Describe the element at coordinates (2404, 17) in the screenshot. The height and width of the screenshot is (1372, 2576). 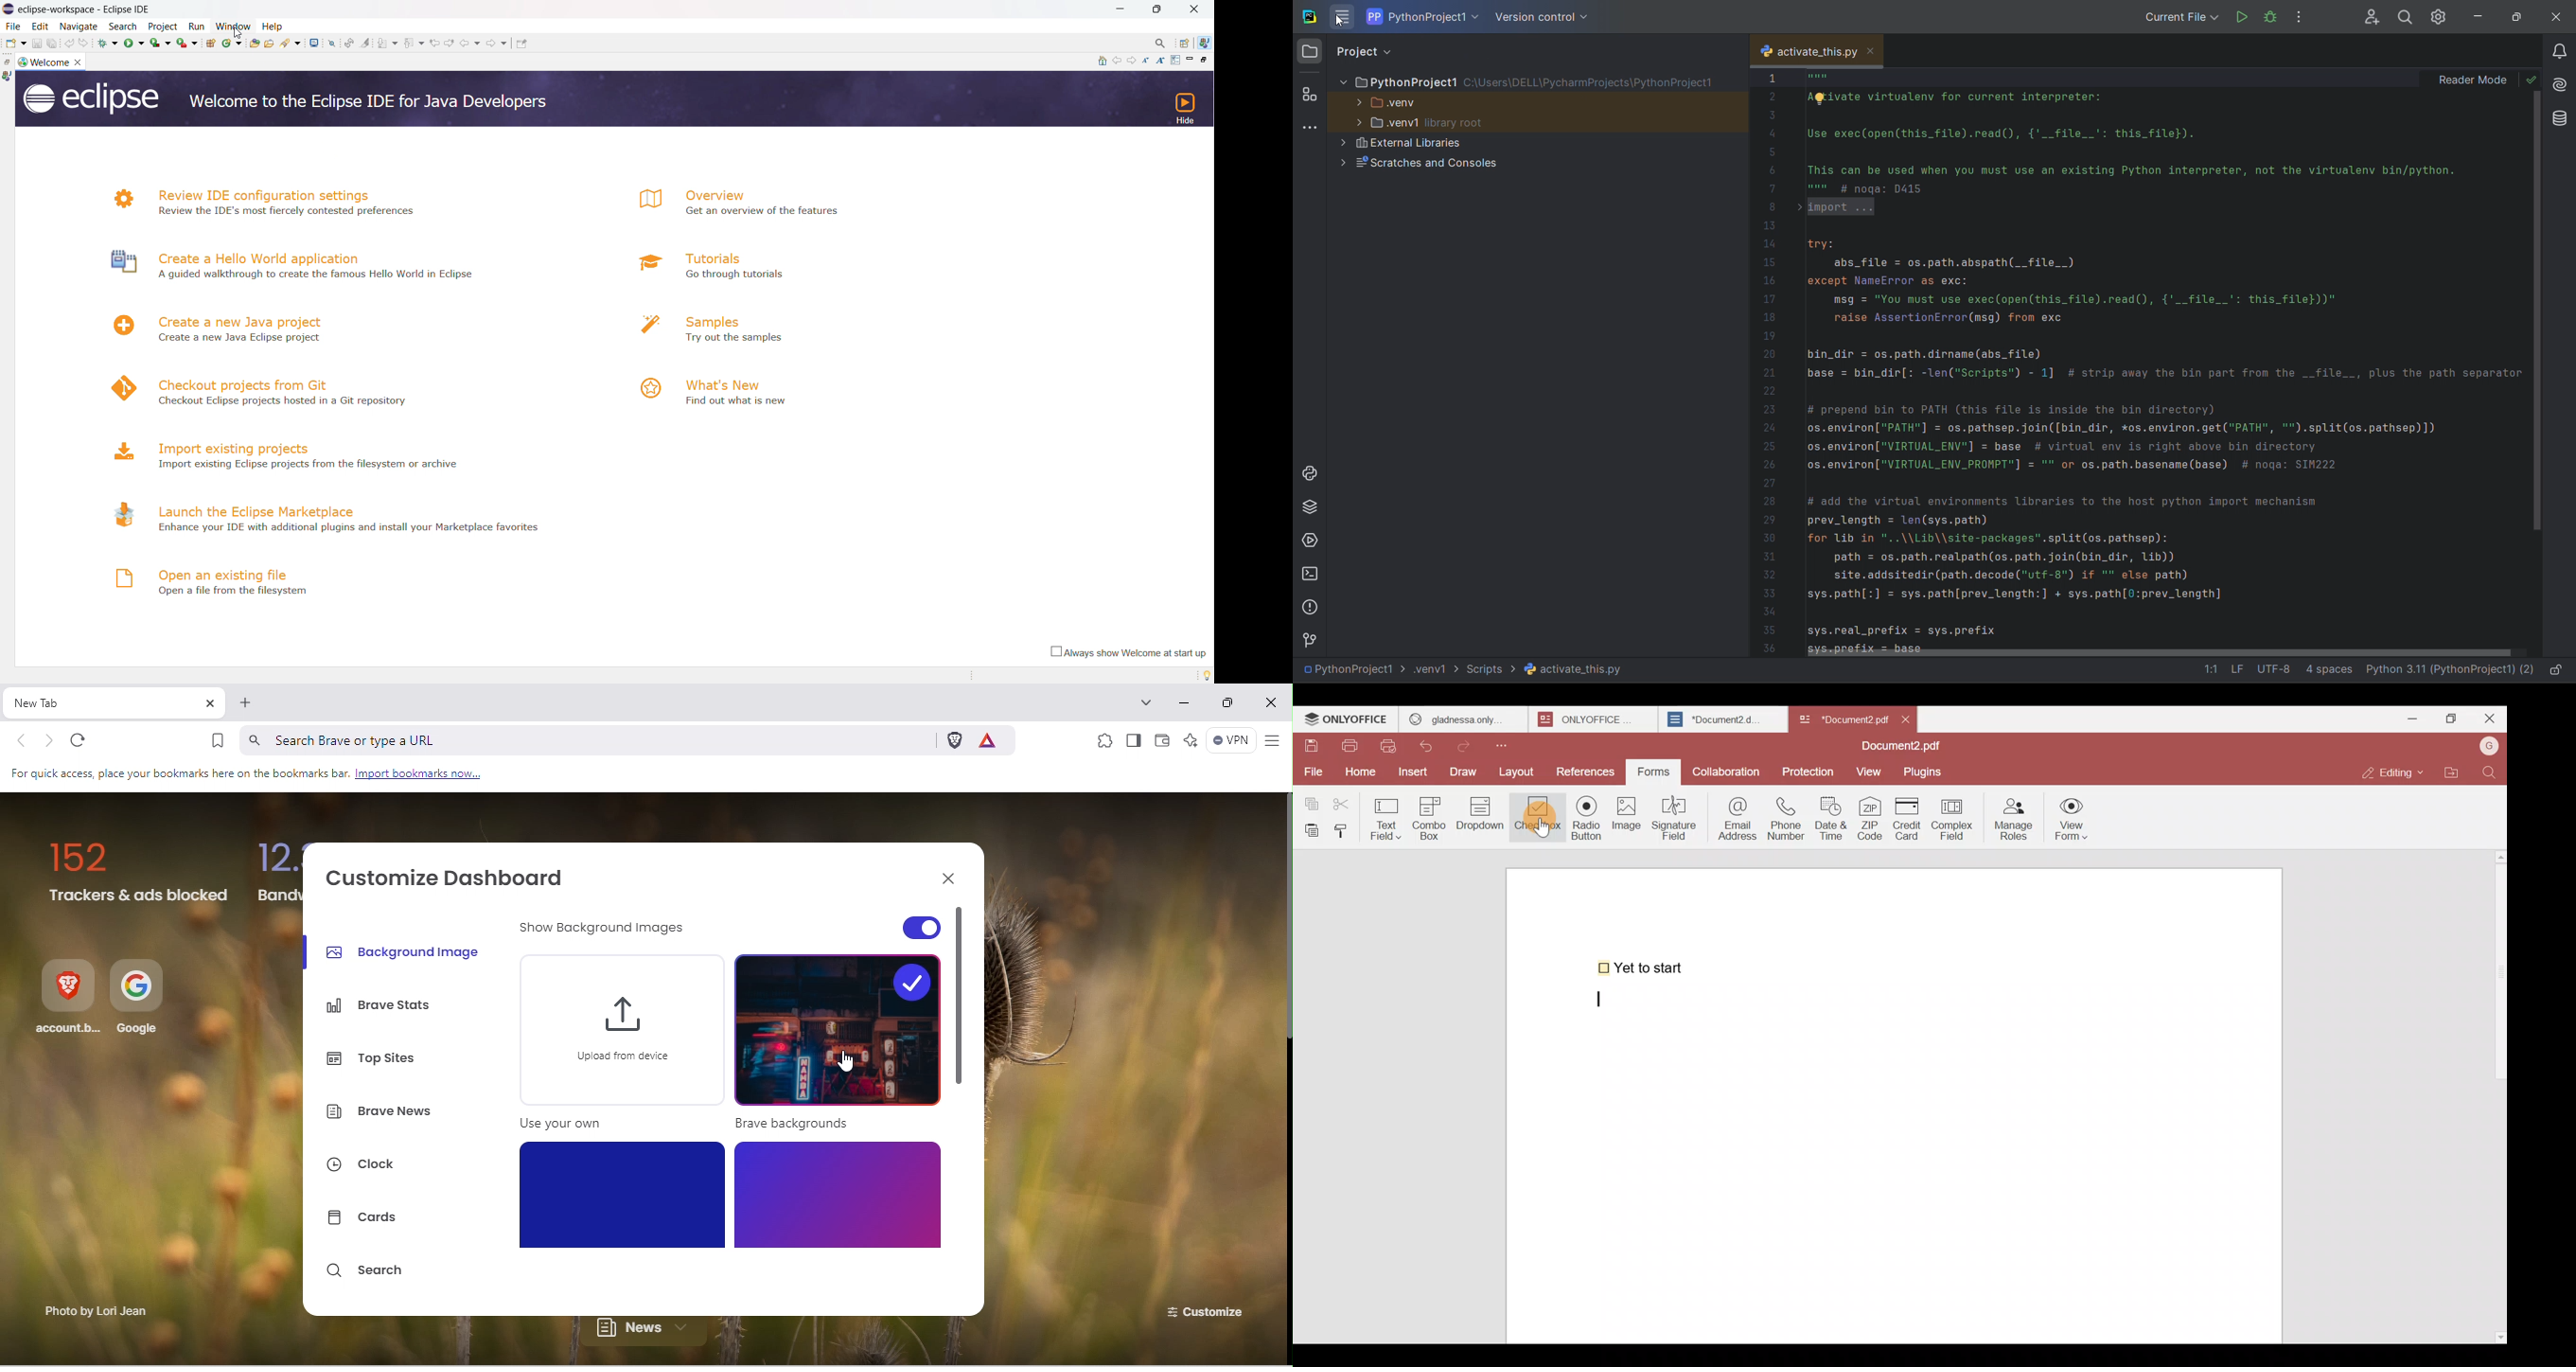
I see `search` at that location.